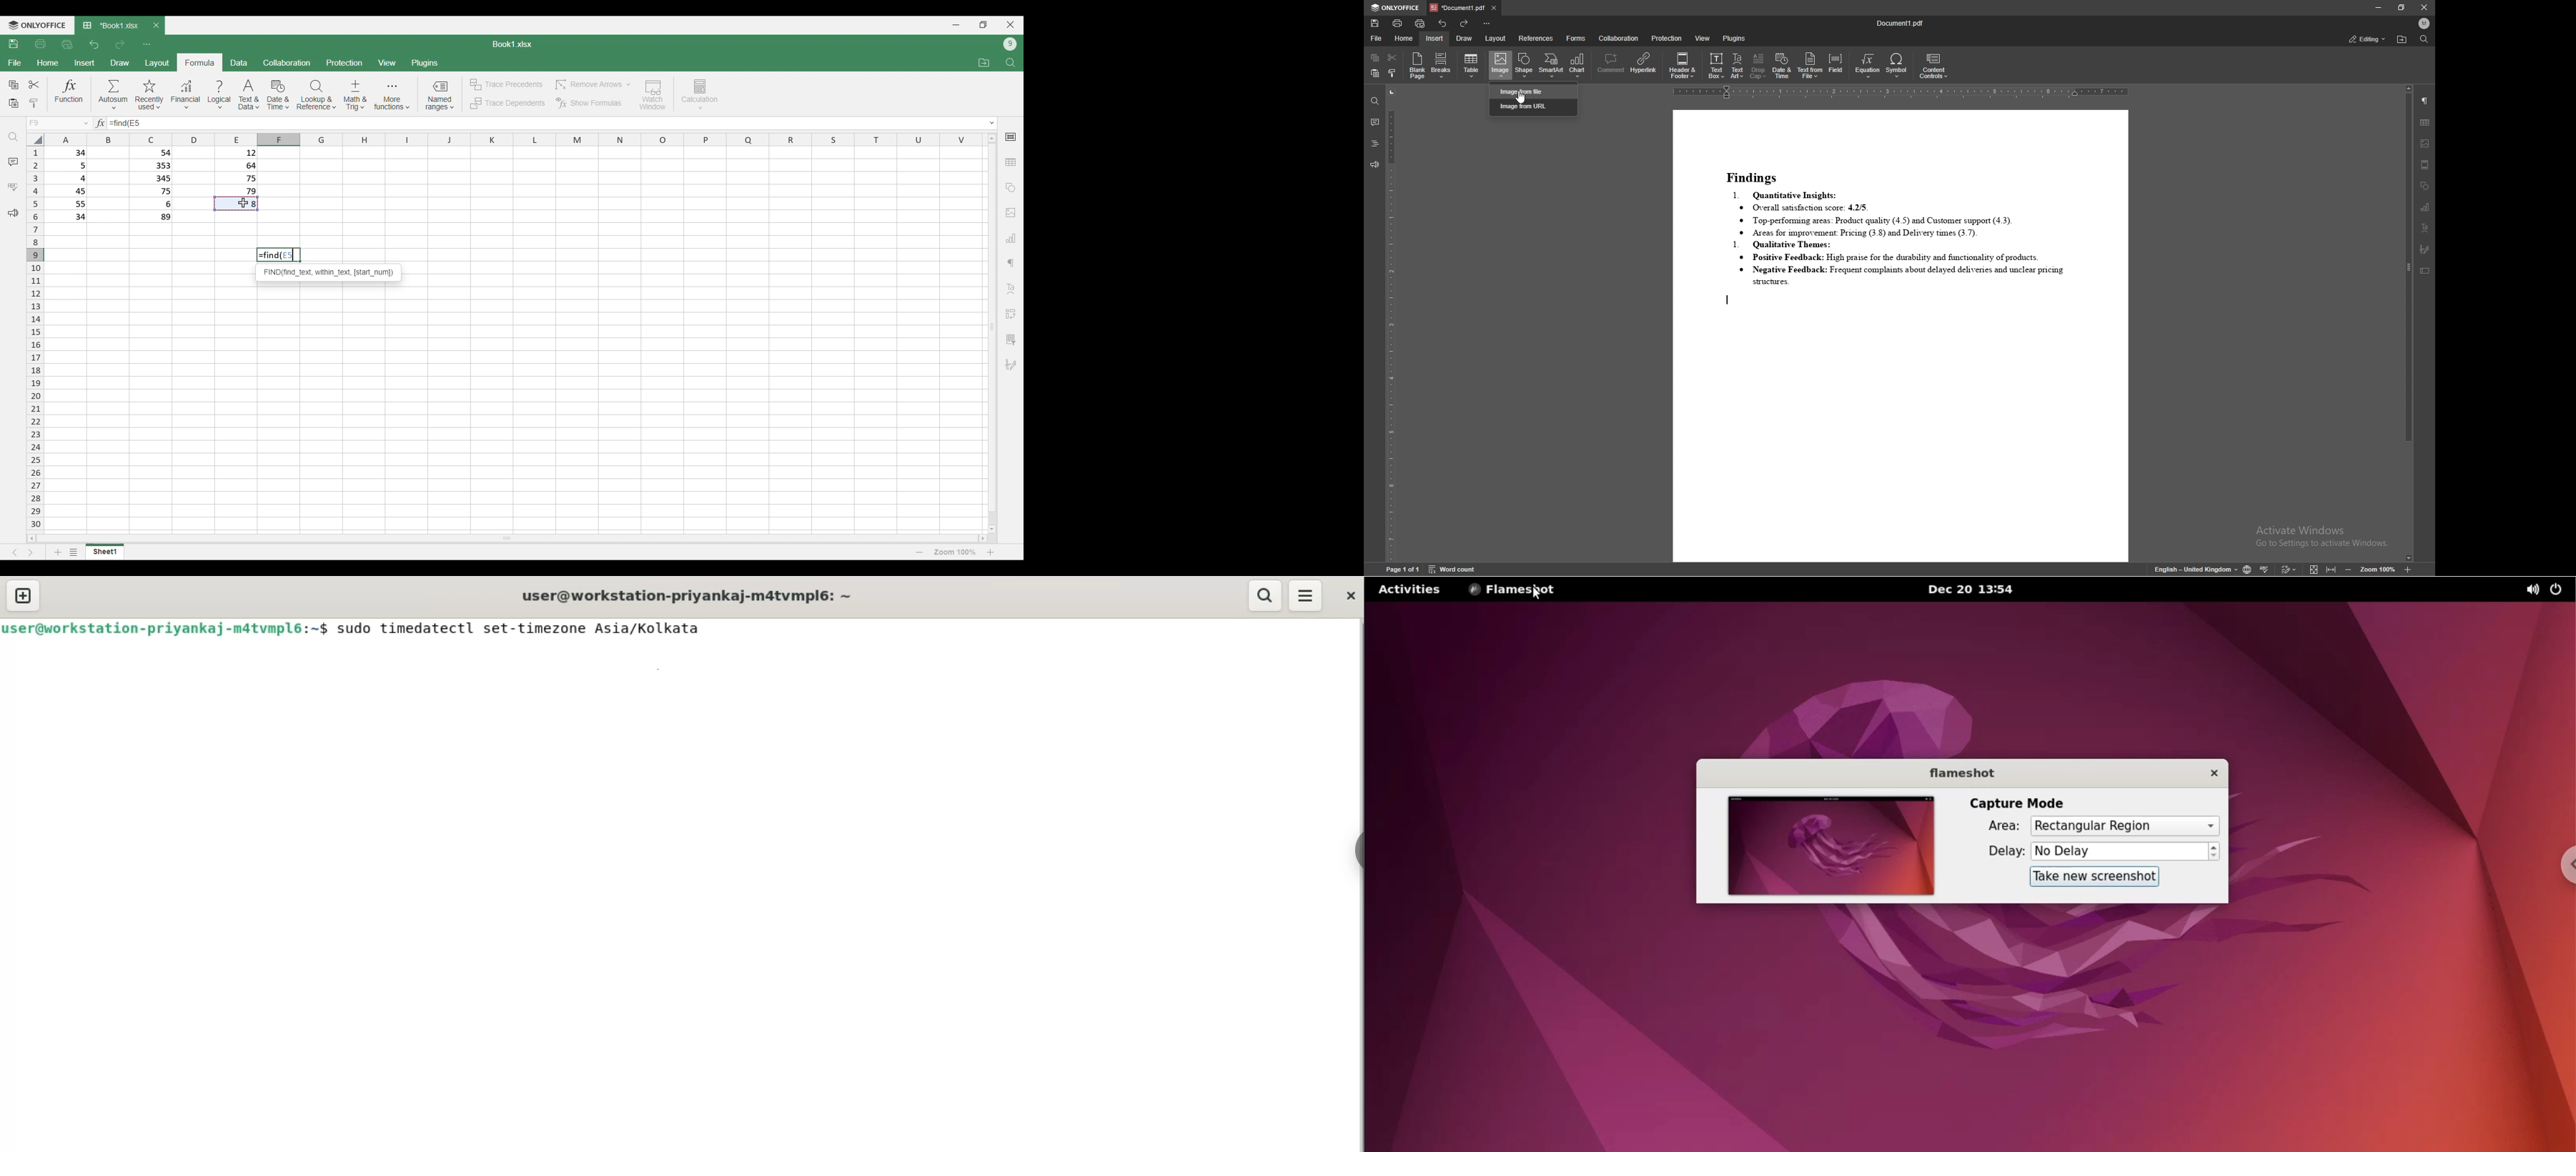 This screenshot has height=1176, width=2576. Describe the element at coordinates (1810, 66) in the screenshot. I see `text from file` at that location.